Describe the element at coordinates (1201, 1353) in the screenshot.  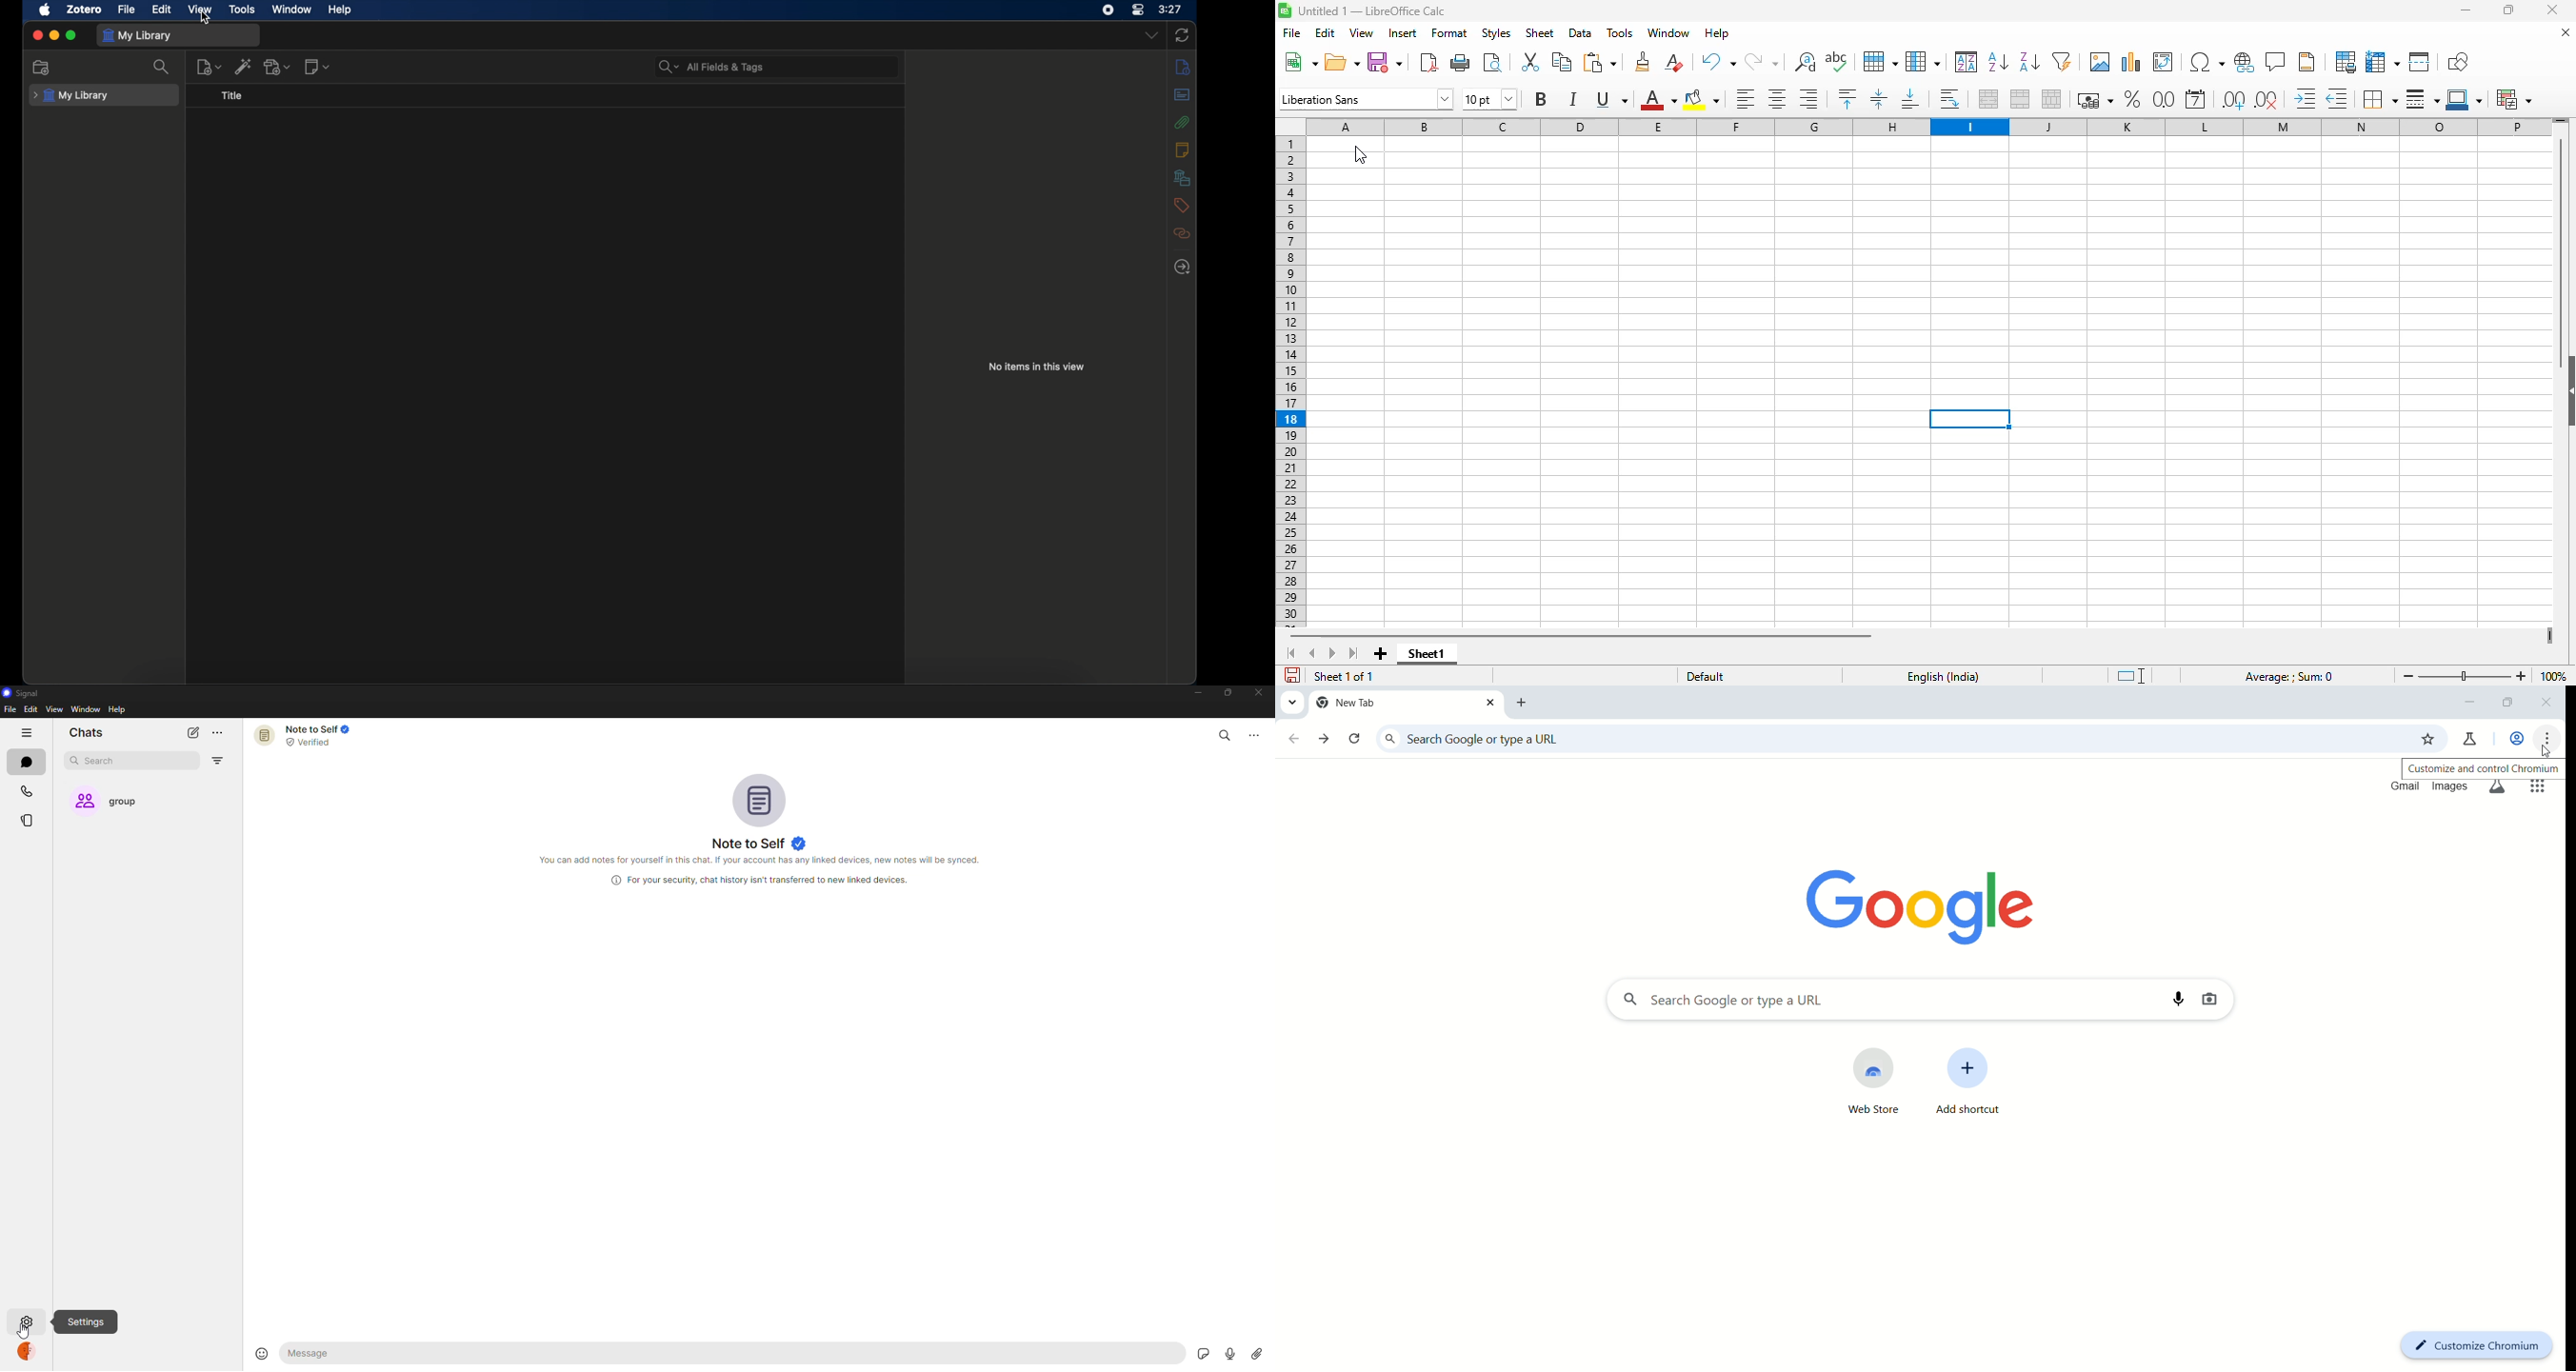
I see `stickers` at that location.